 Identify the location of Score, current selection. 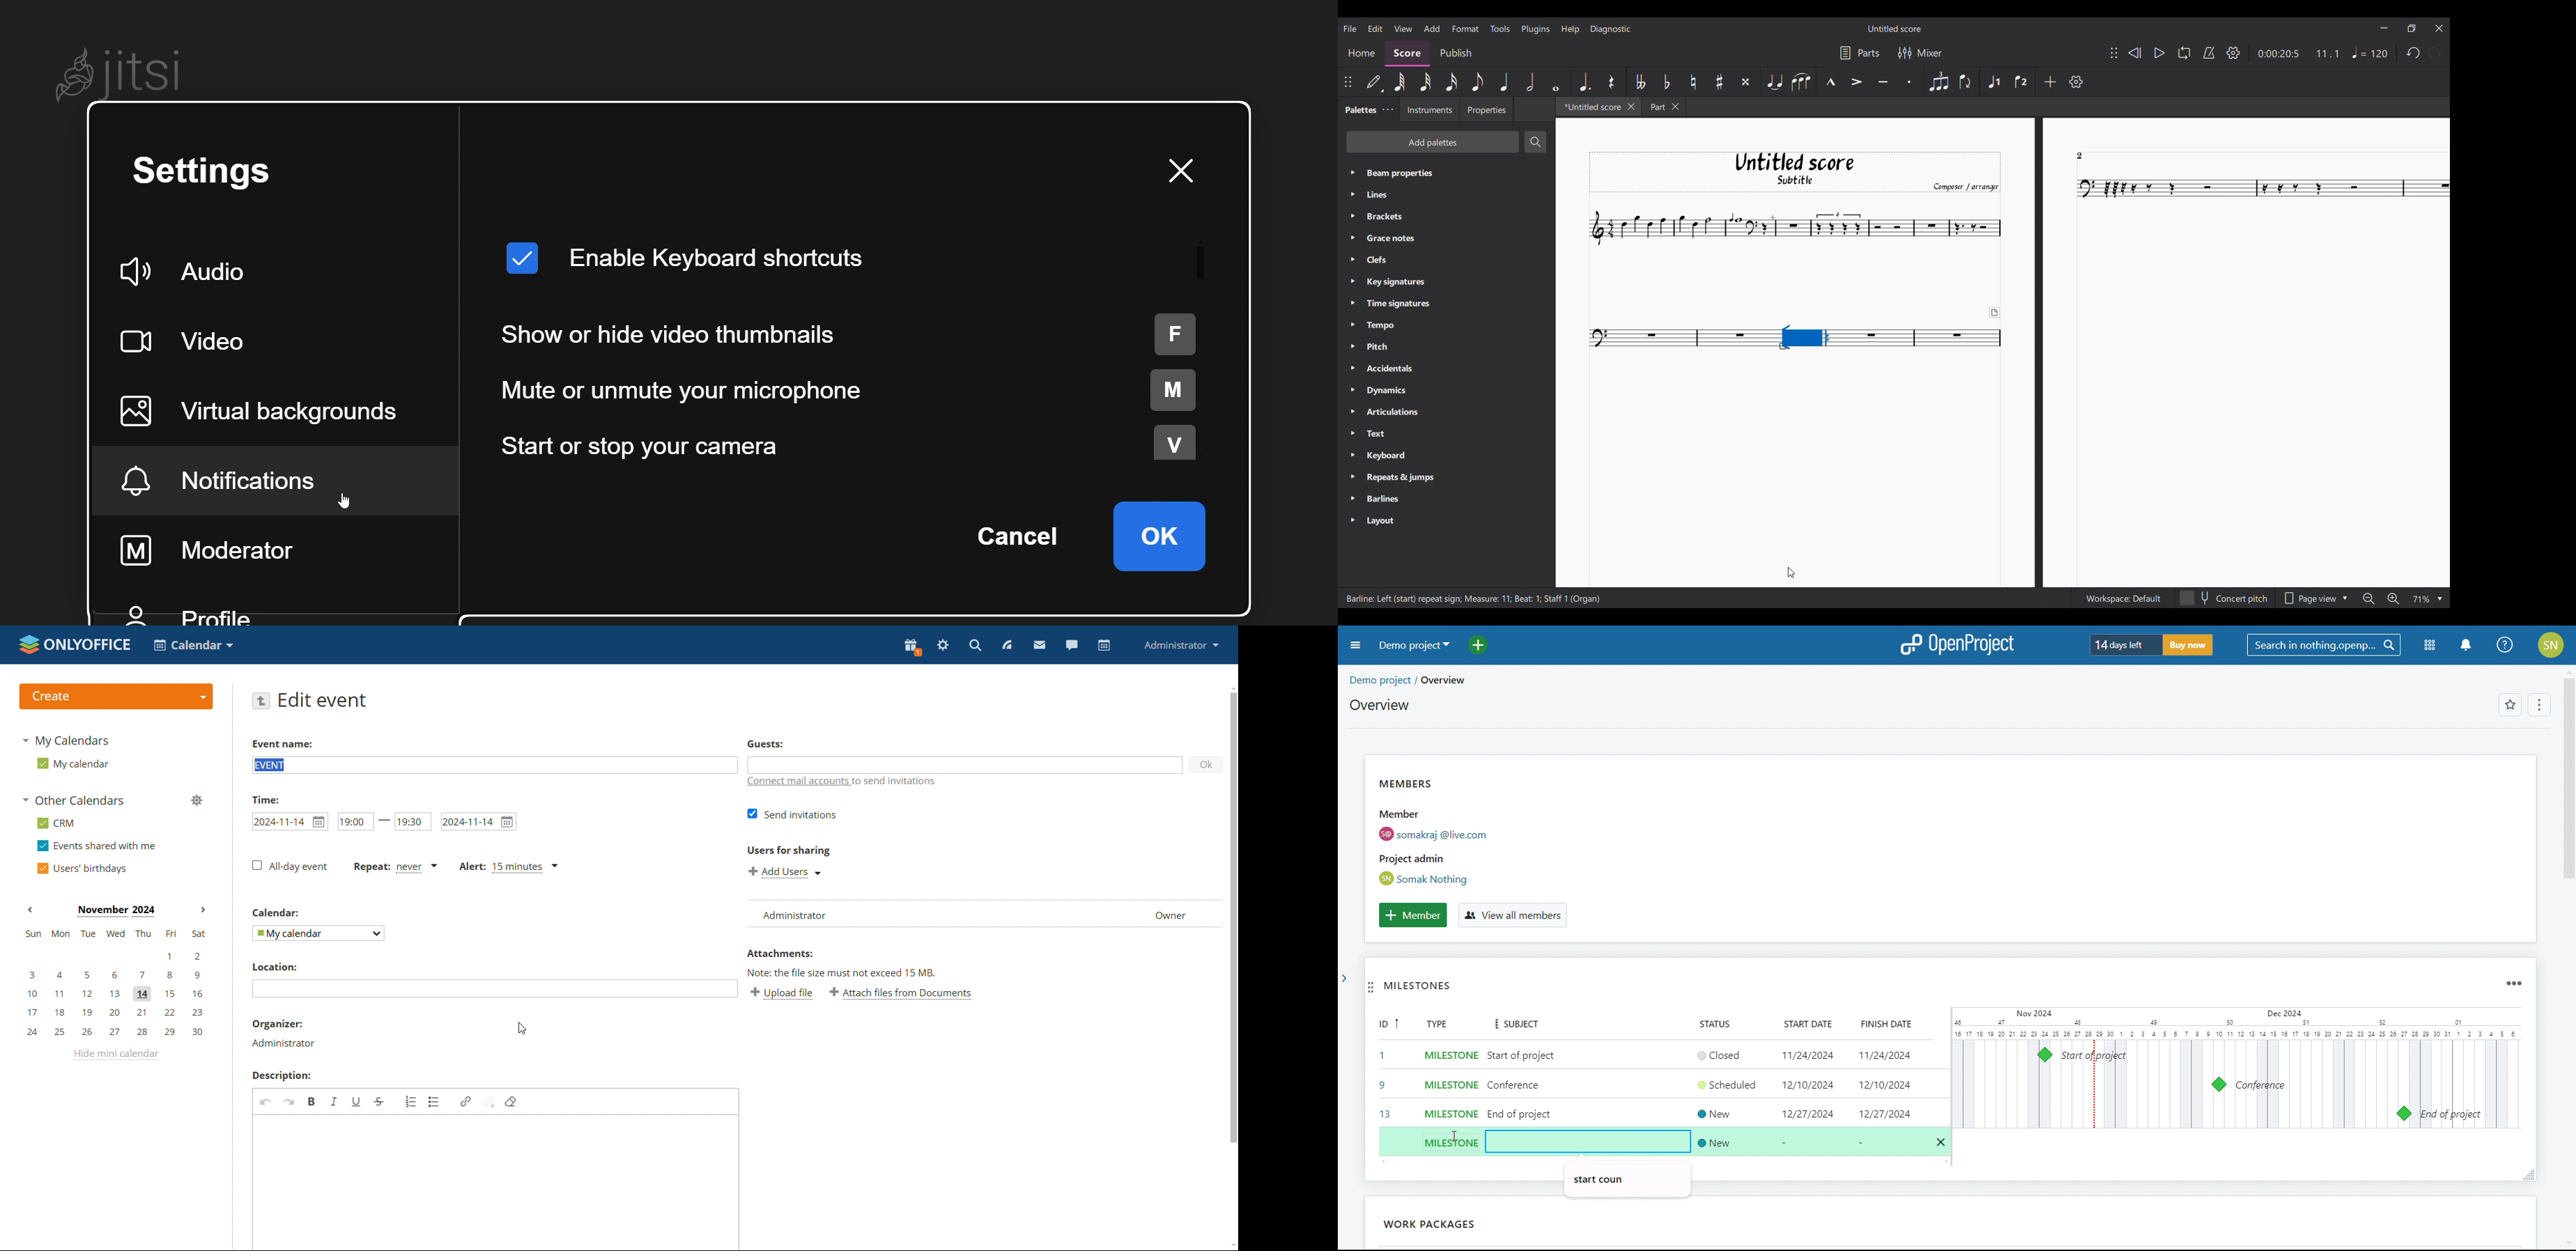
(1407, 54).